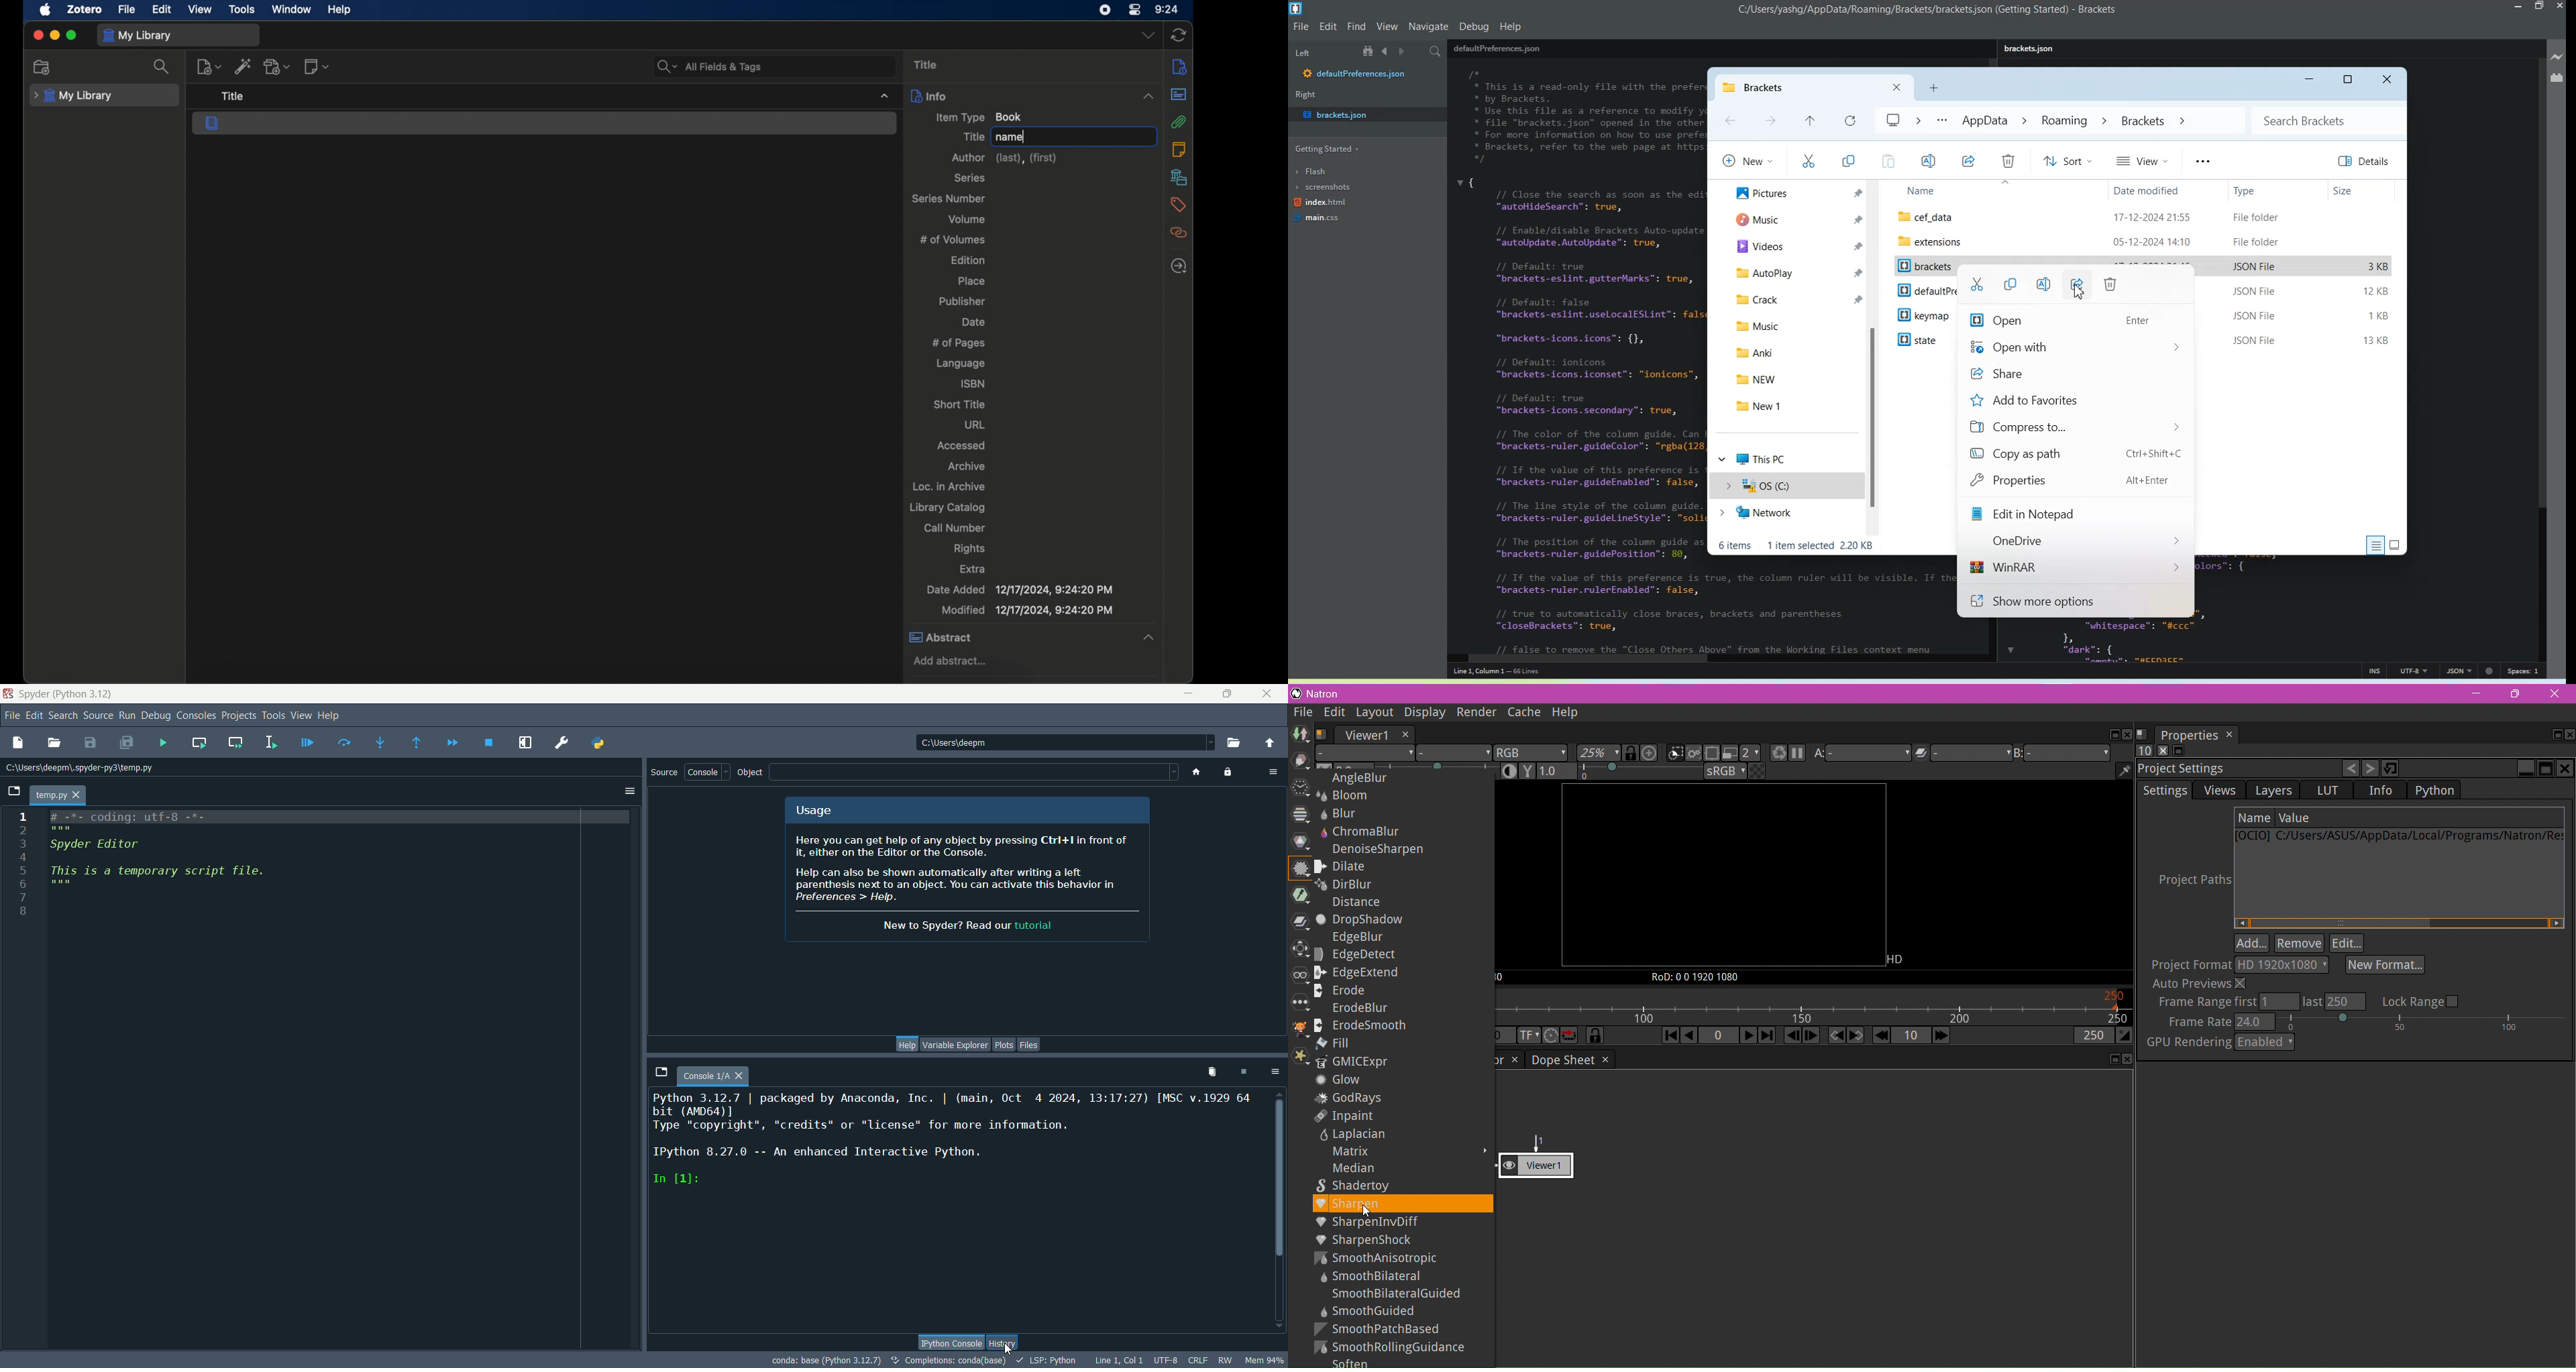  What do you see at coordinates (1019, 590) in the screenshot?
I see `date added` at bounding box center [1019, 590].